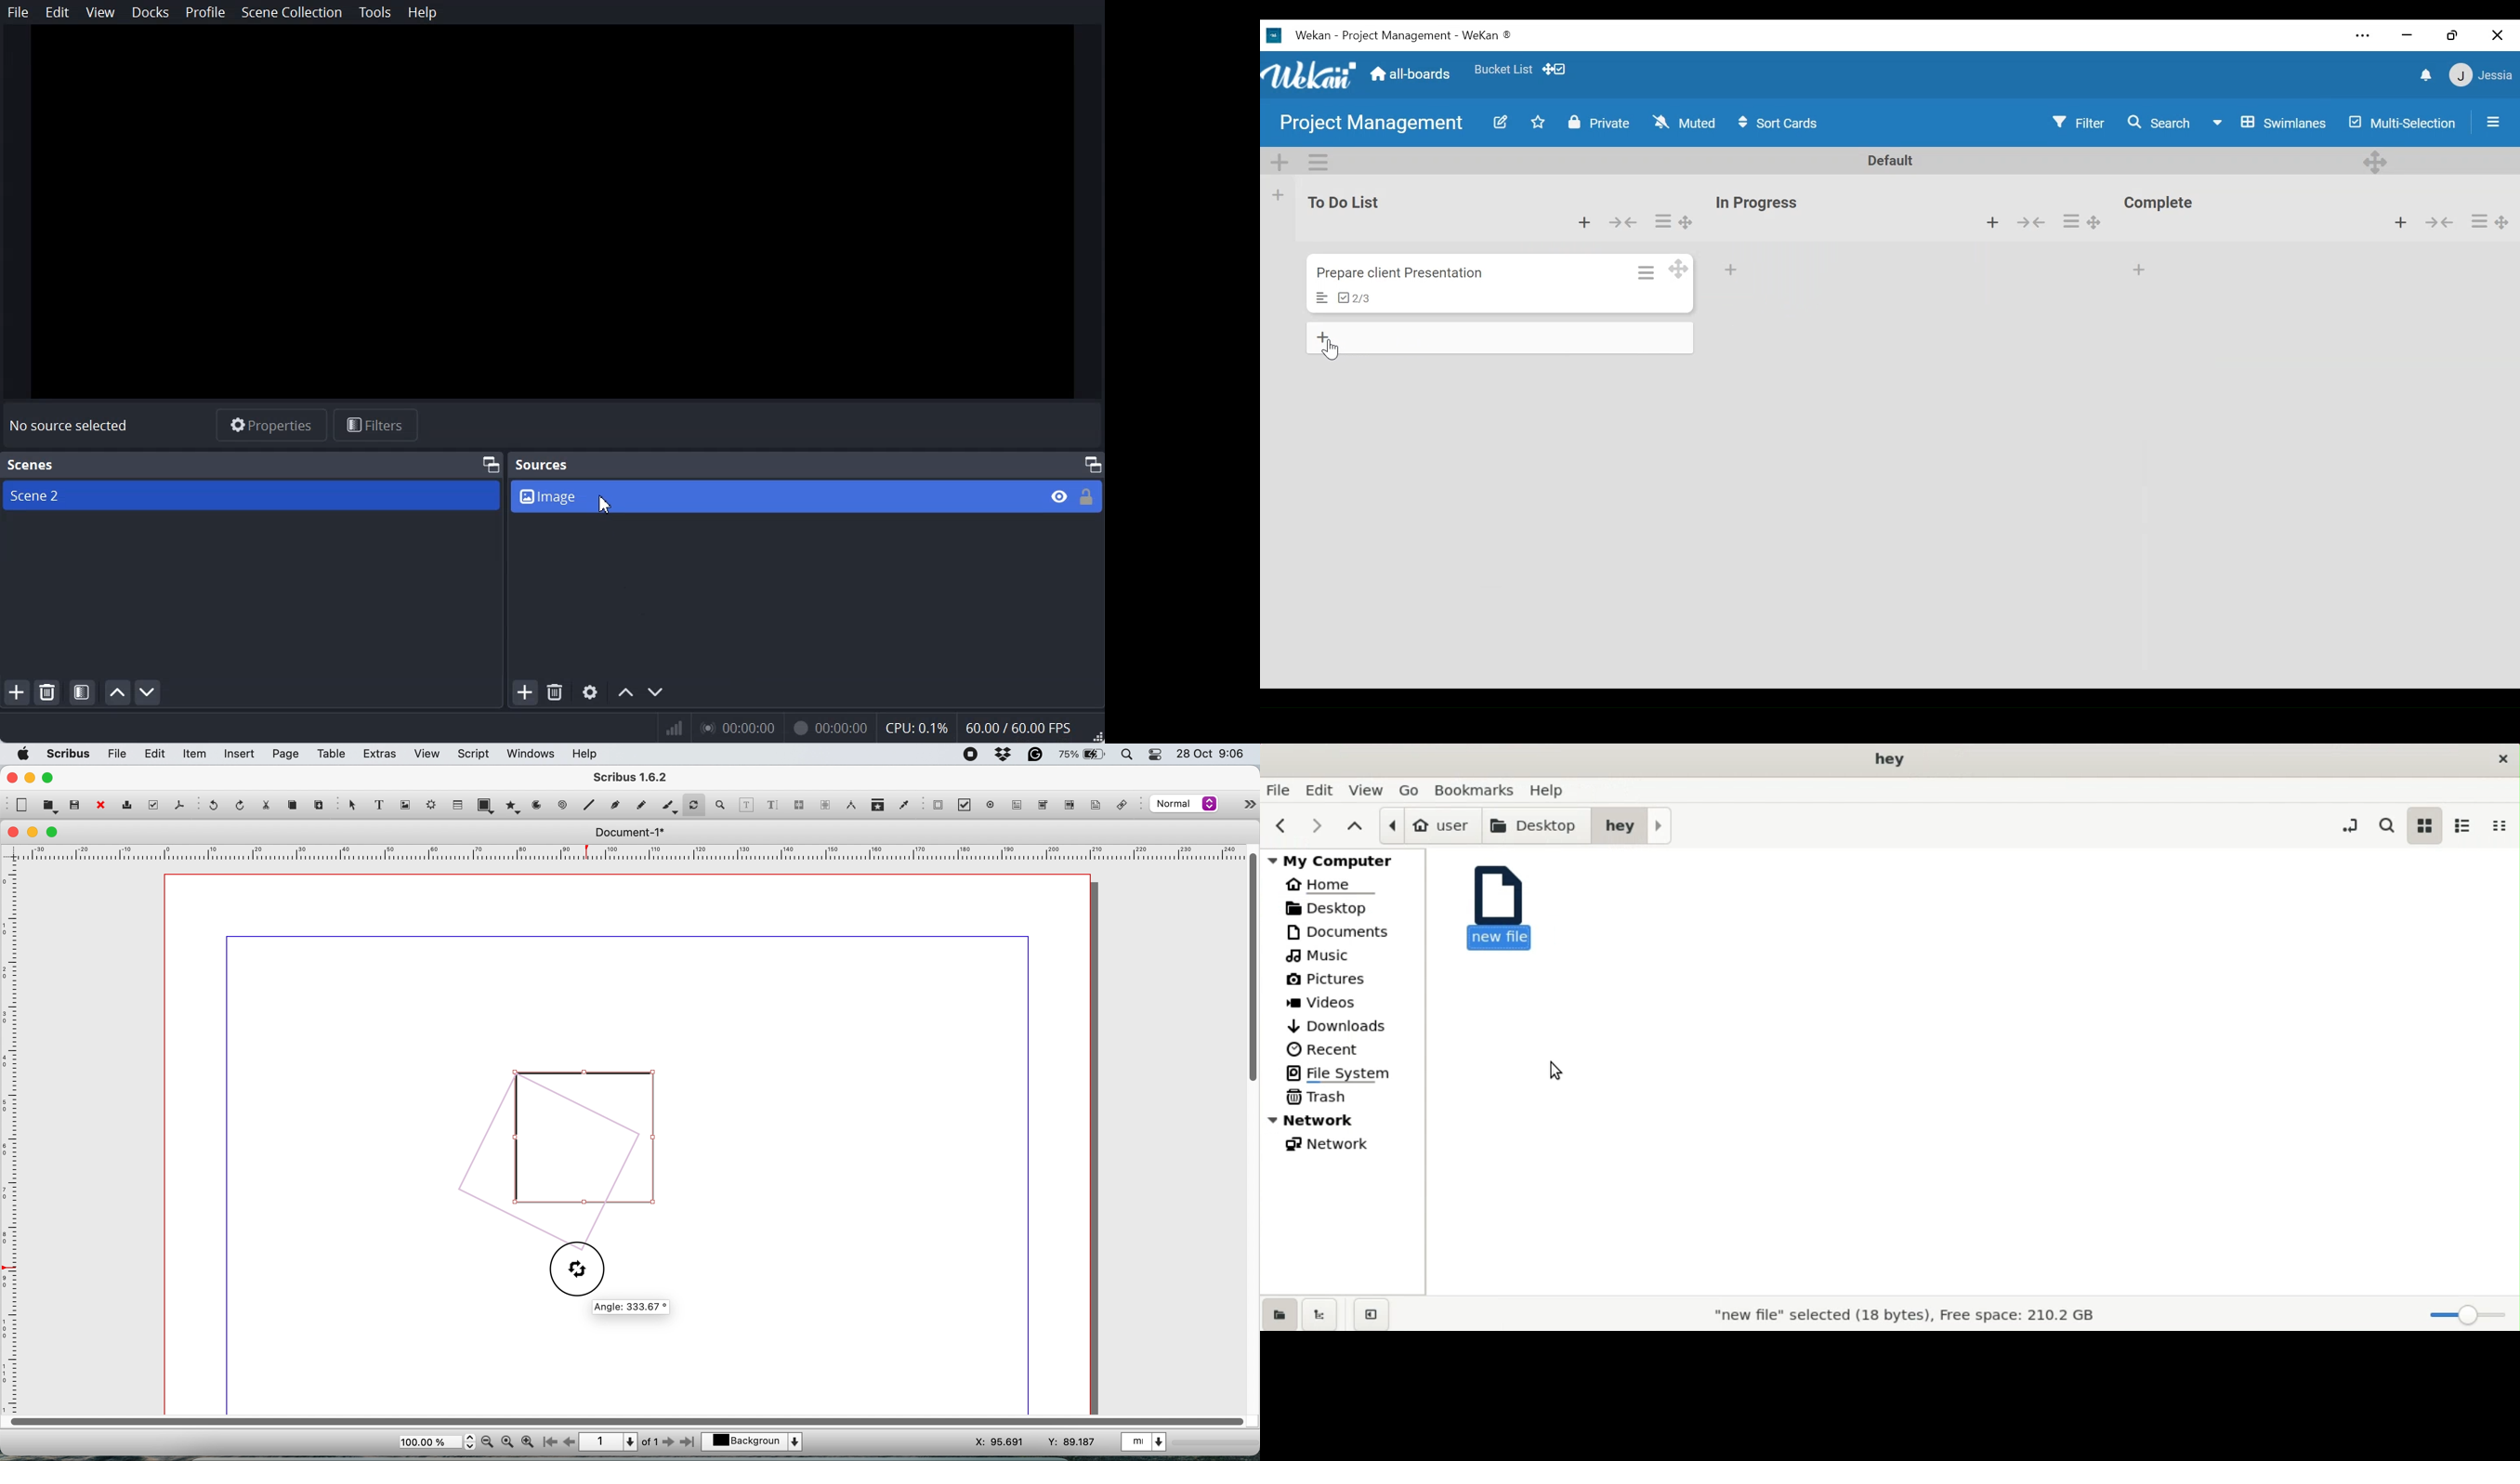 This screenshot has height=1484, width=2520. What do you see at coordinates (1094, 806) in the screenshot?
I see `text annotation` at bounding box center [1094, 806].